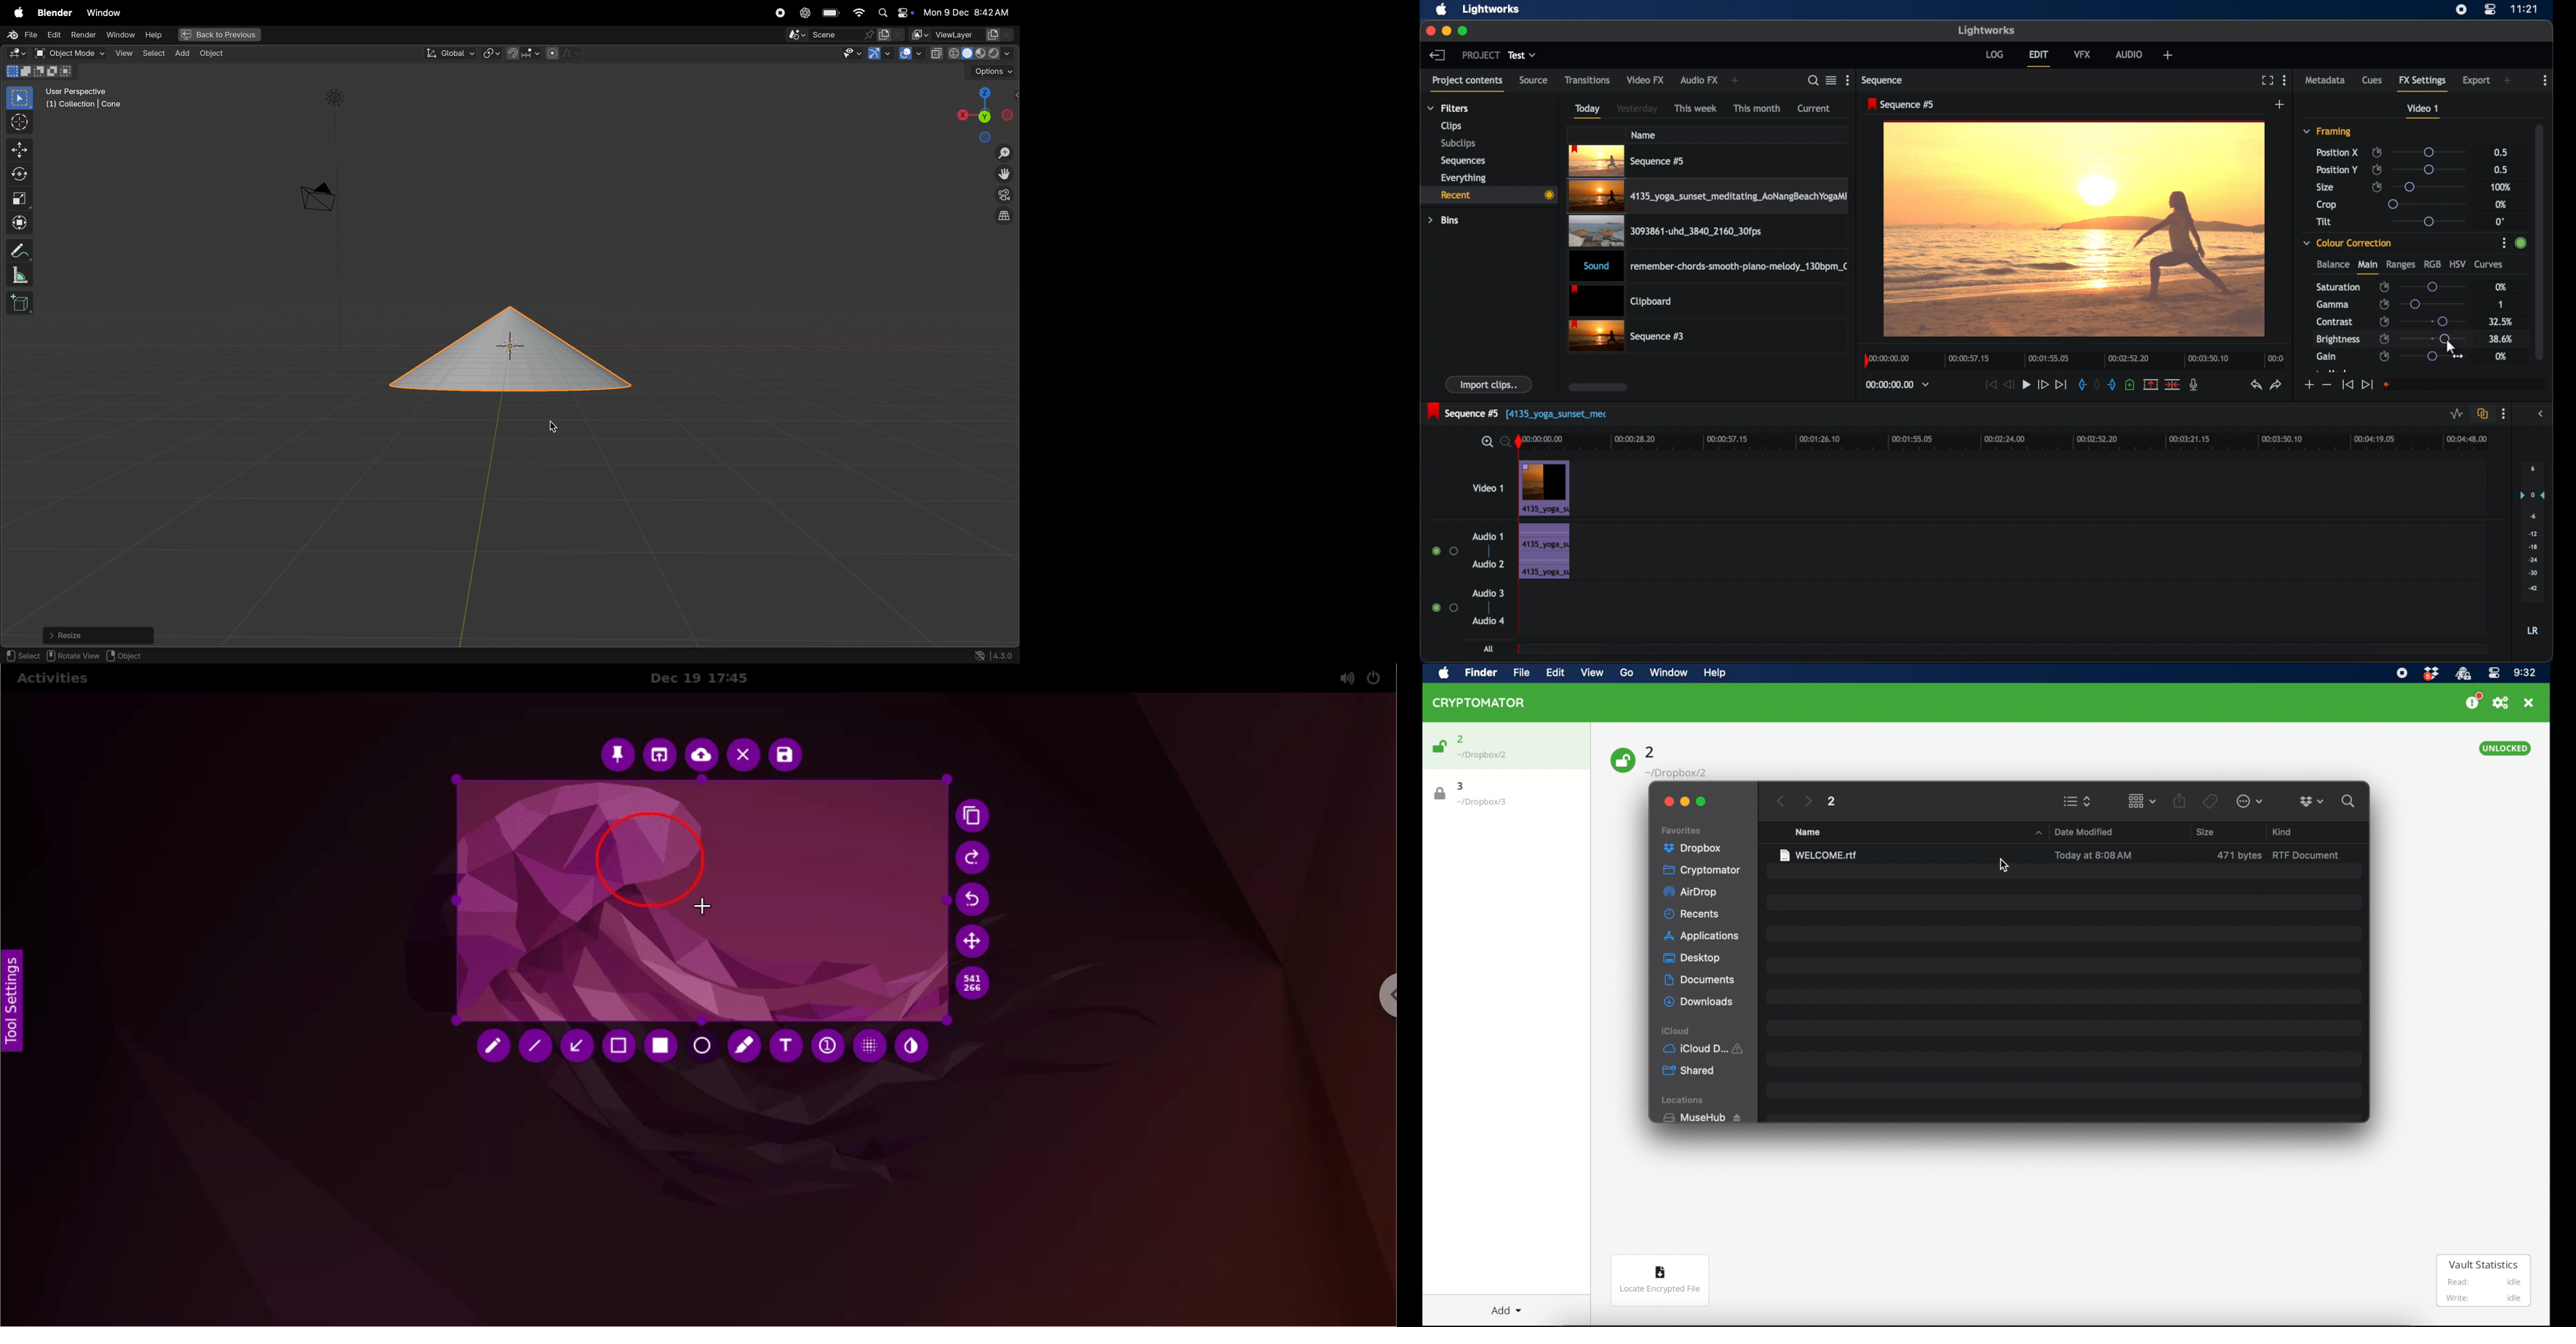 This screenshot has height=1344, width=2576. I want to click on object mode, so click(69, 53).